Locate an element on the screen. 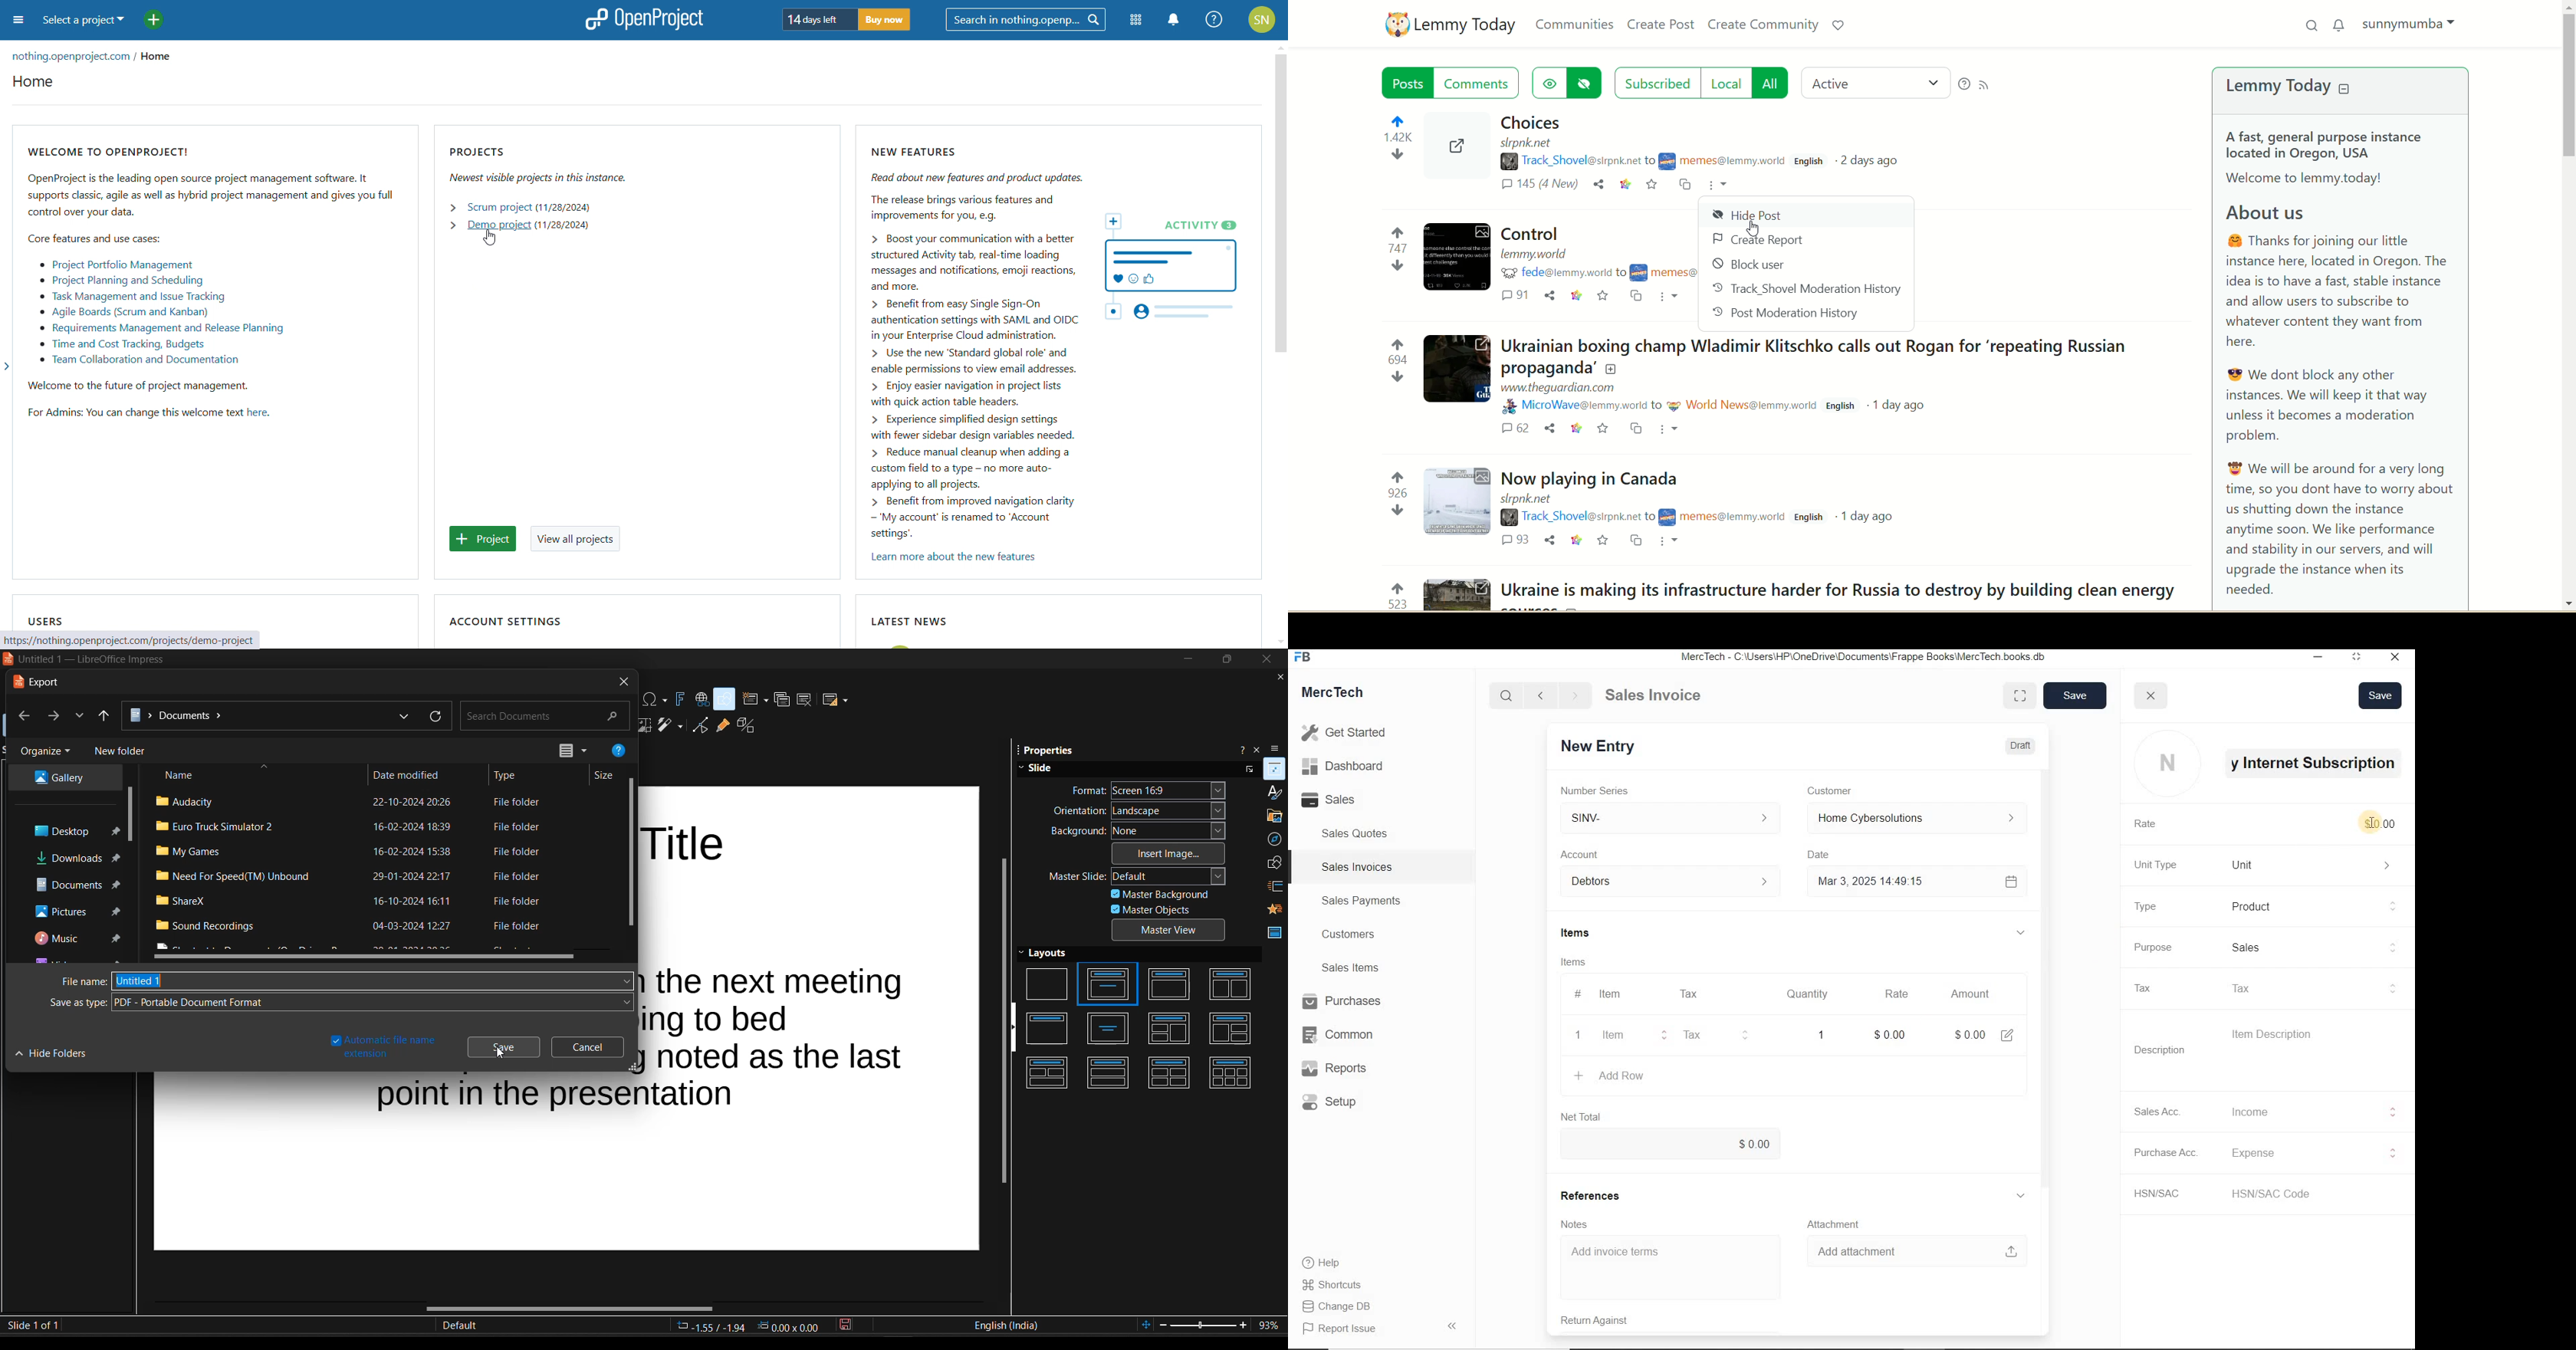  cursor is located at coordinates (2371, 821).